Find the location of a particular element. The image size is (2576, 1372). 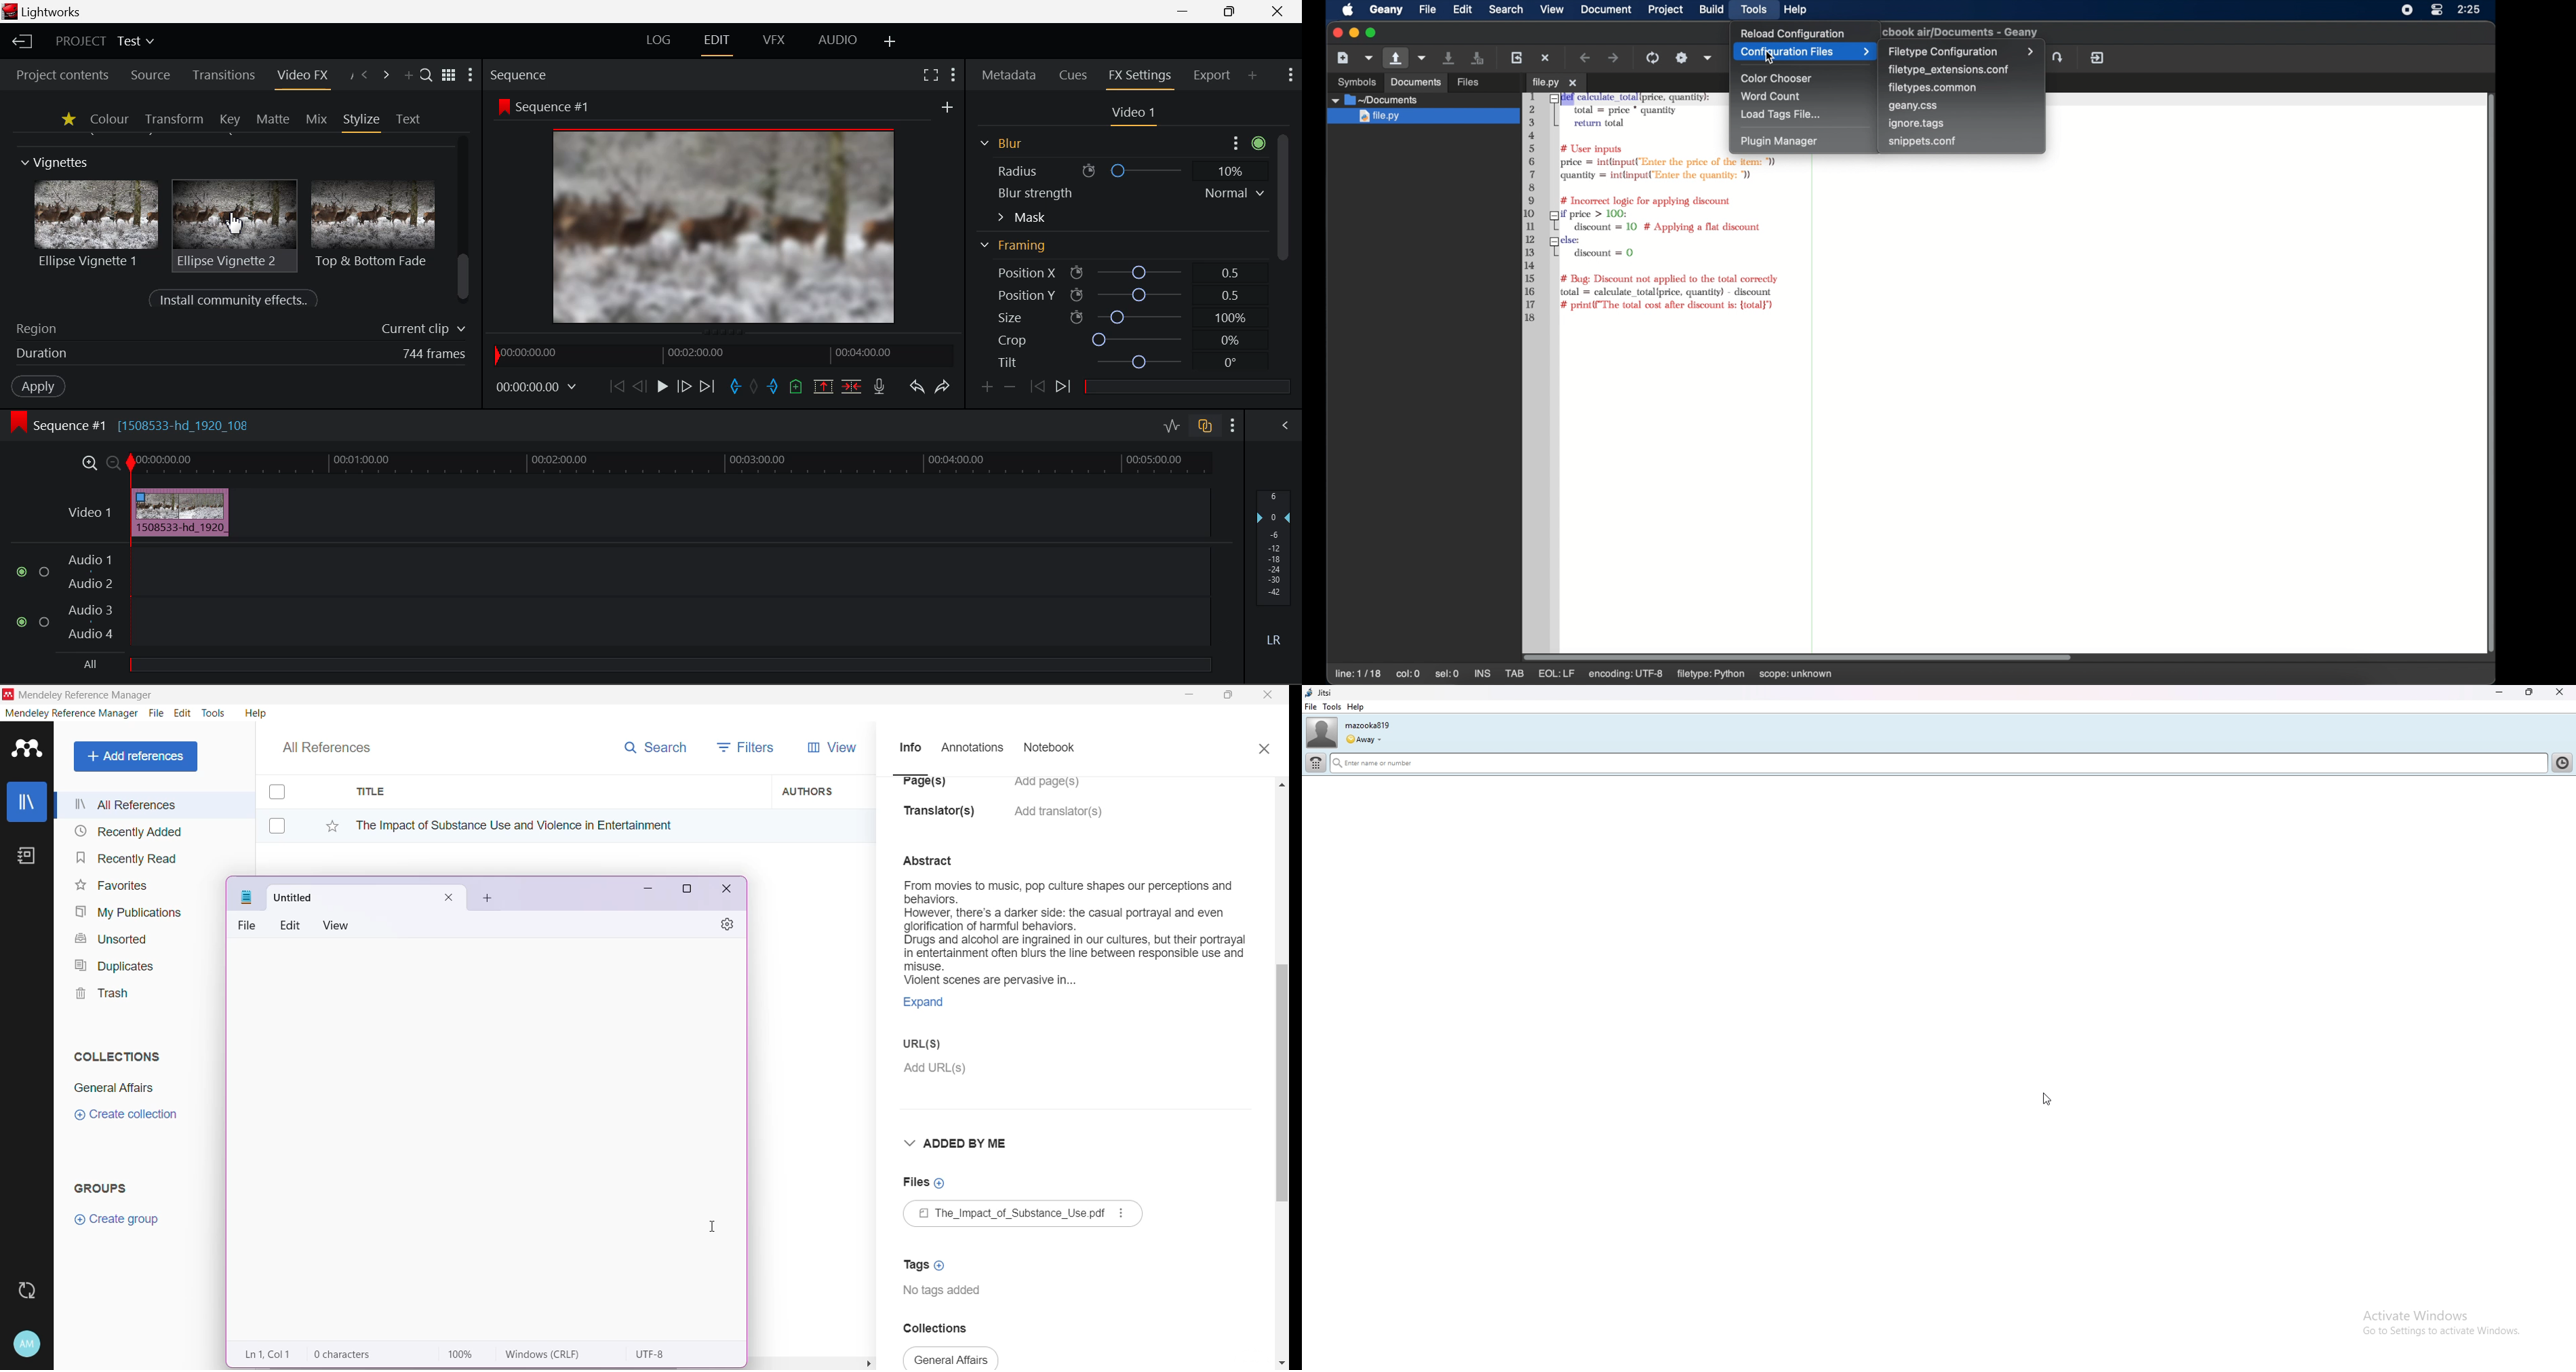

Stylize Panel Open is located at coordinates (362, 119).